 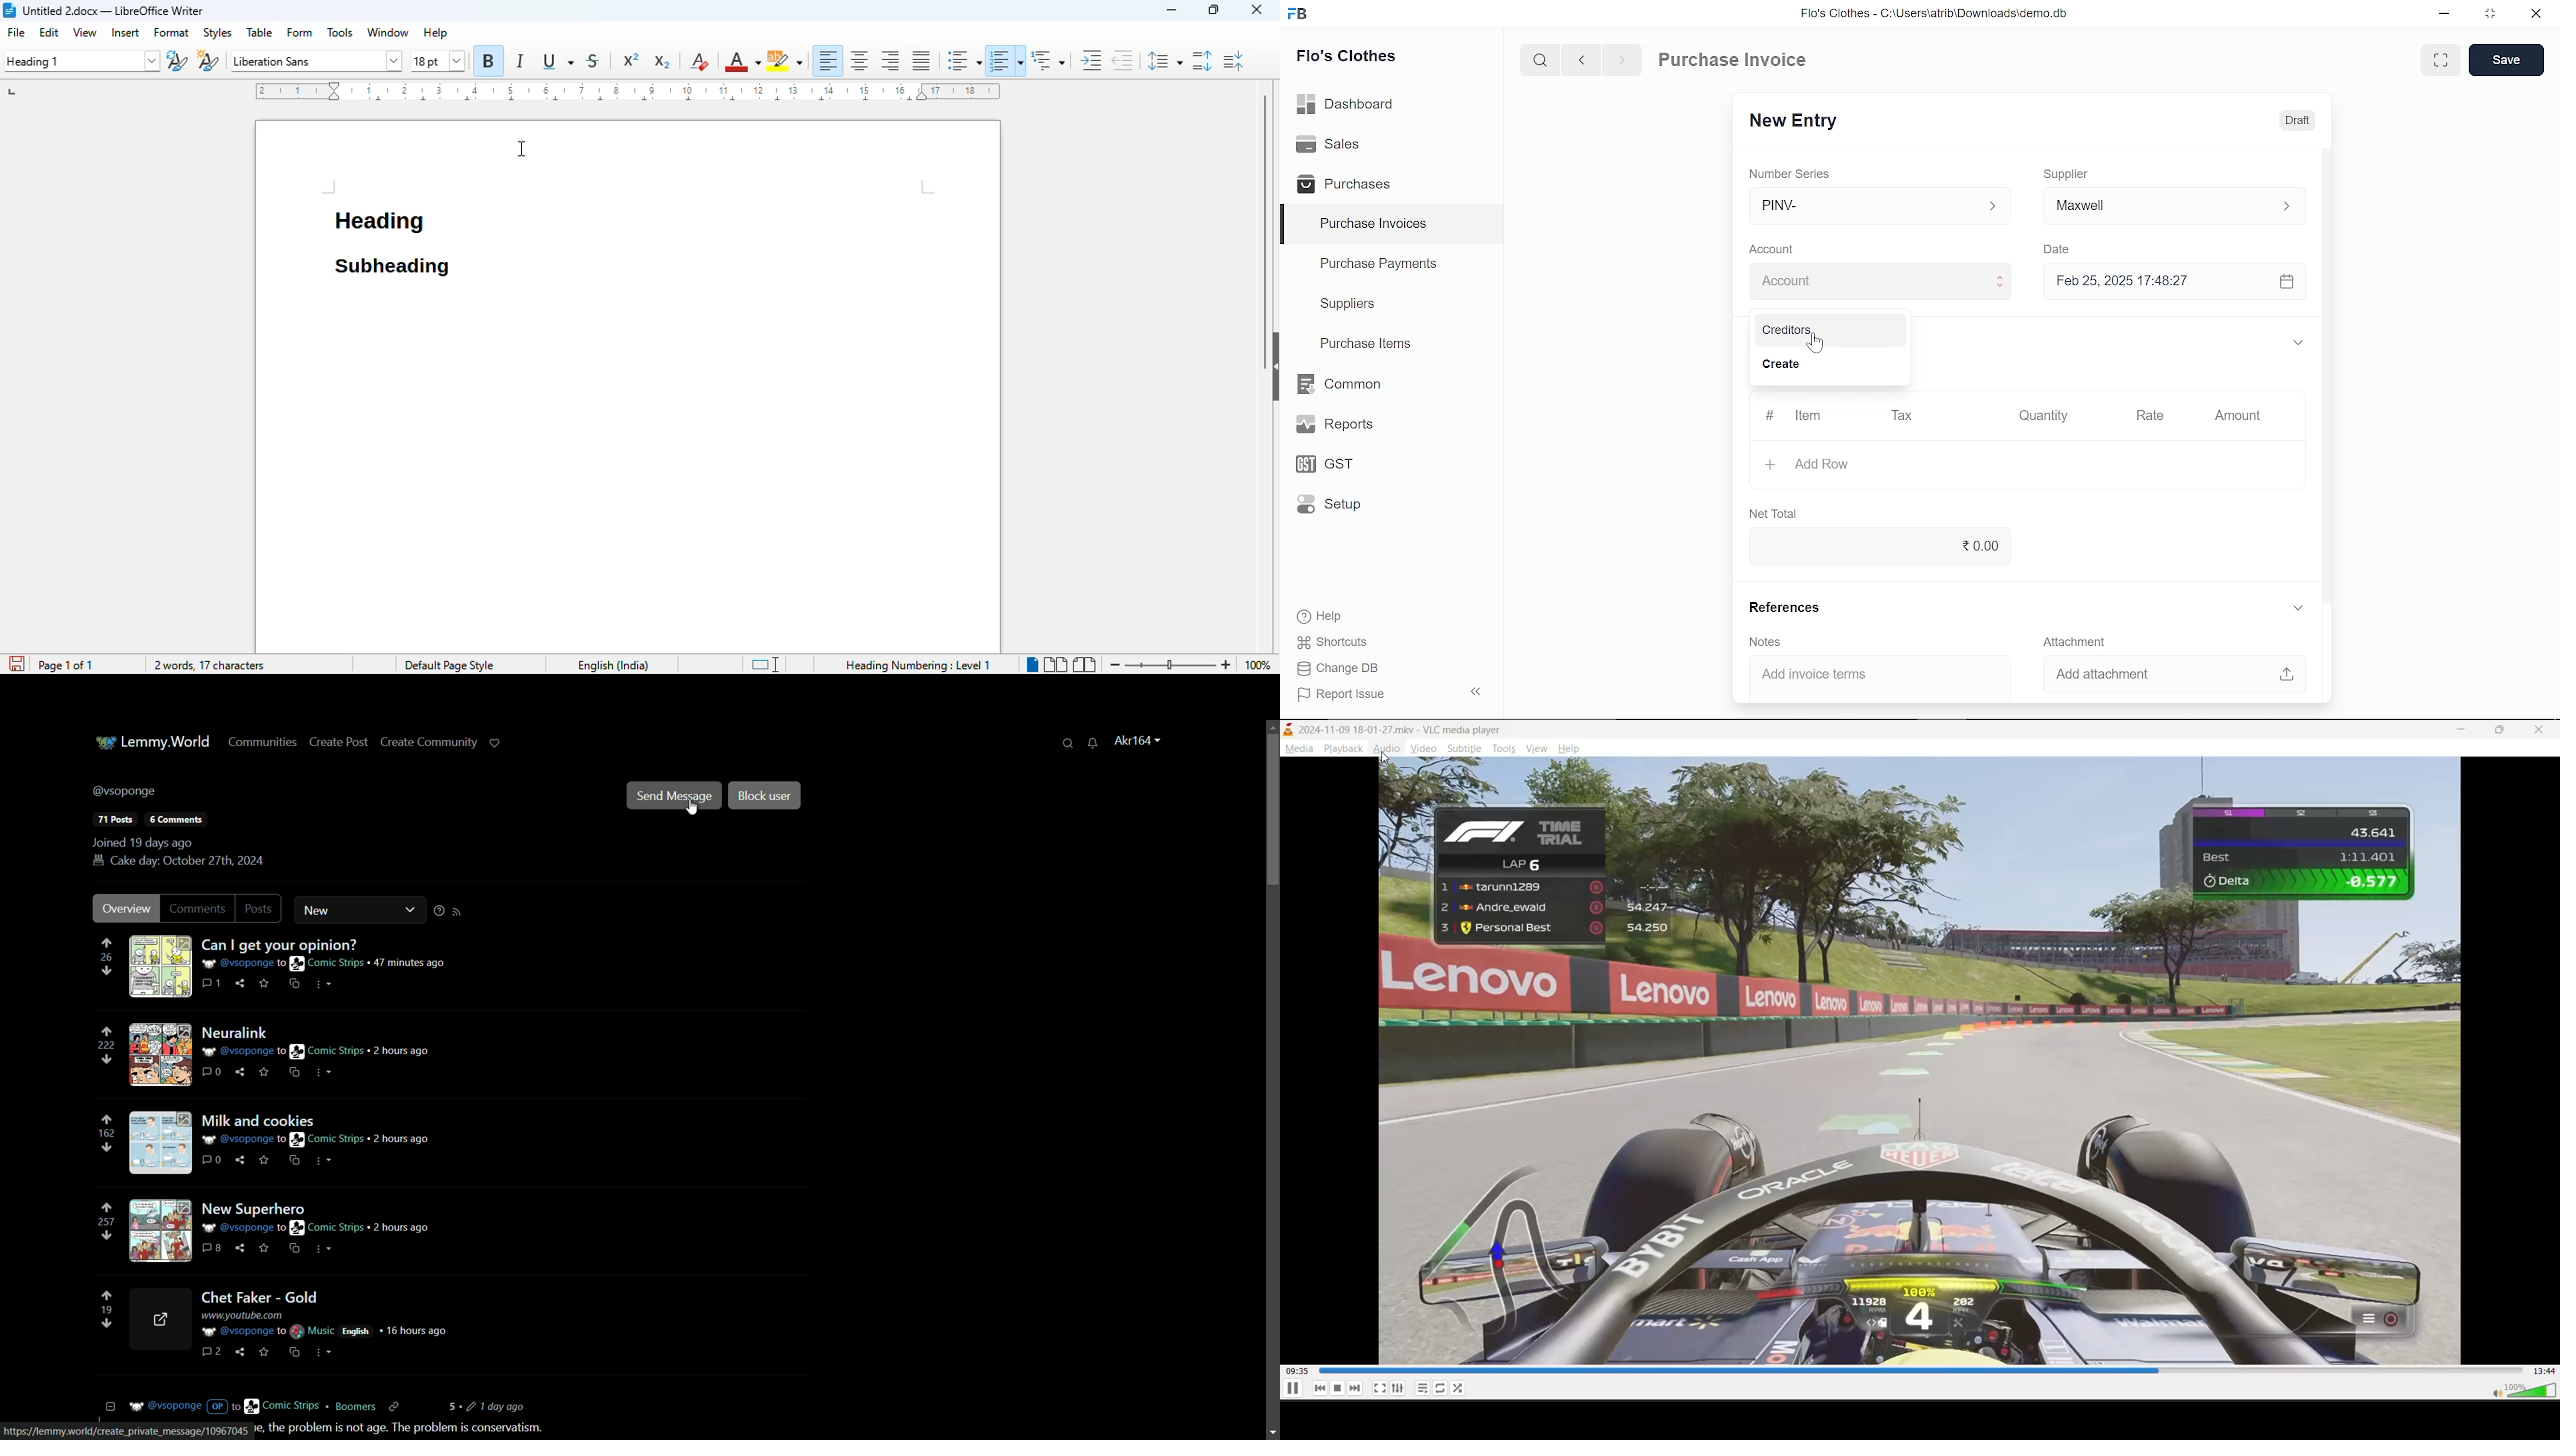 What do you see at coordinates (391, 263) in the screenshot?
I see `Subheading bold format applied` at bounding box center [391, 263].